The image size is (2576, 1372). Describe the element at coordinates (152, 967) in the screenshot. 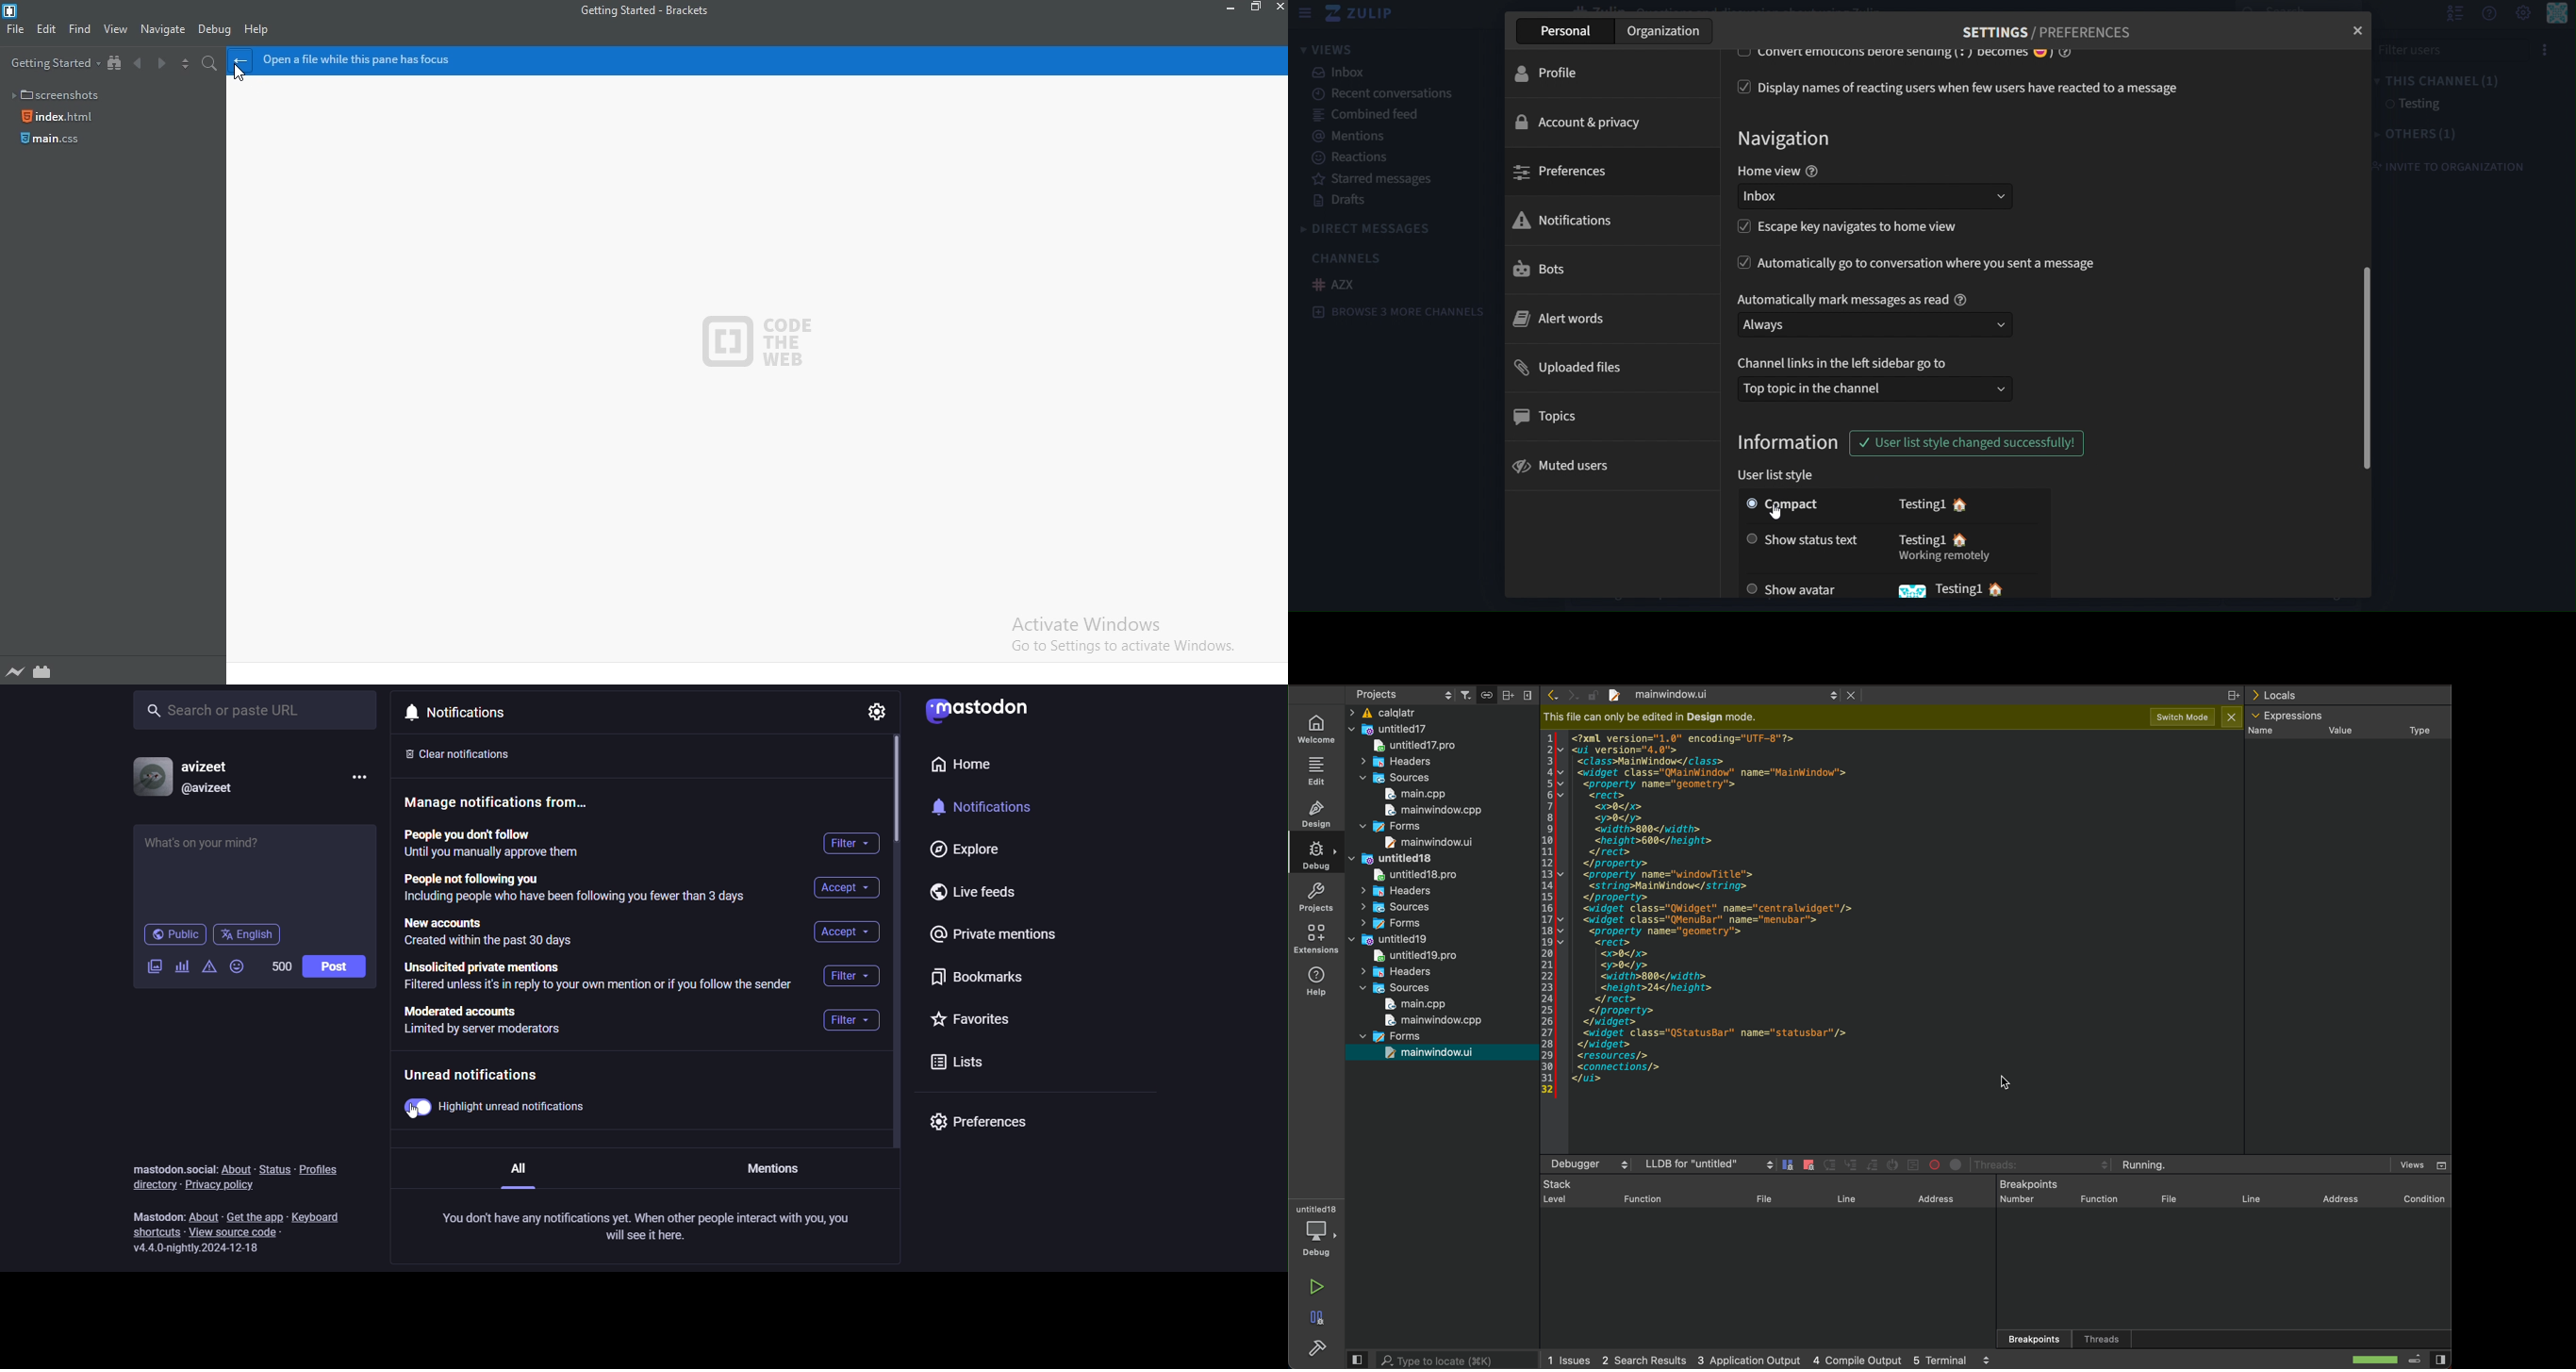

I see `add images` at that location.